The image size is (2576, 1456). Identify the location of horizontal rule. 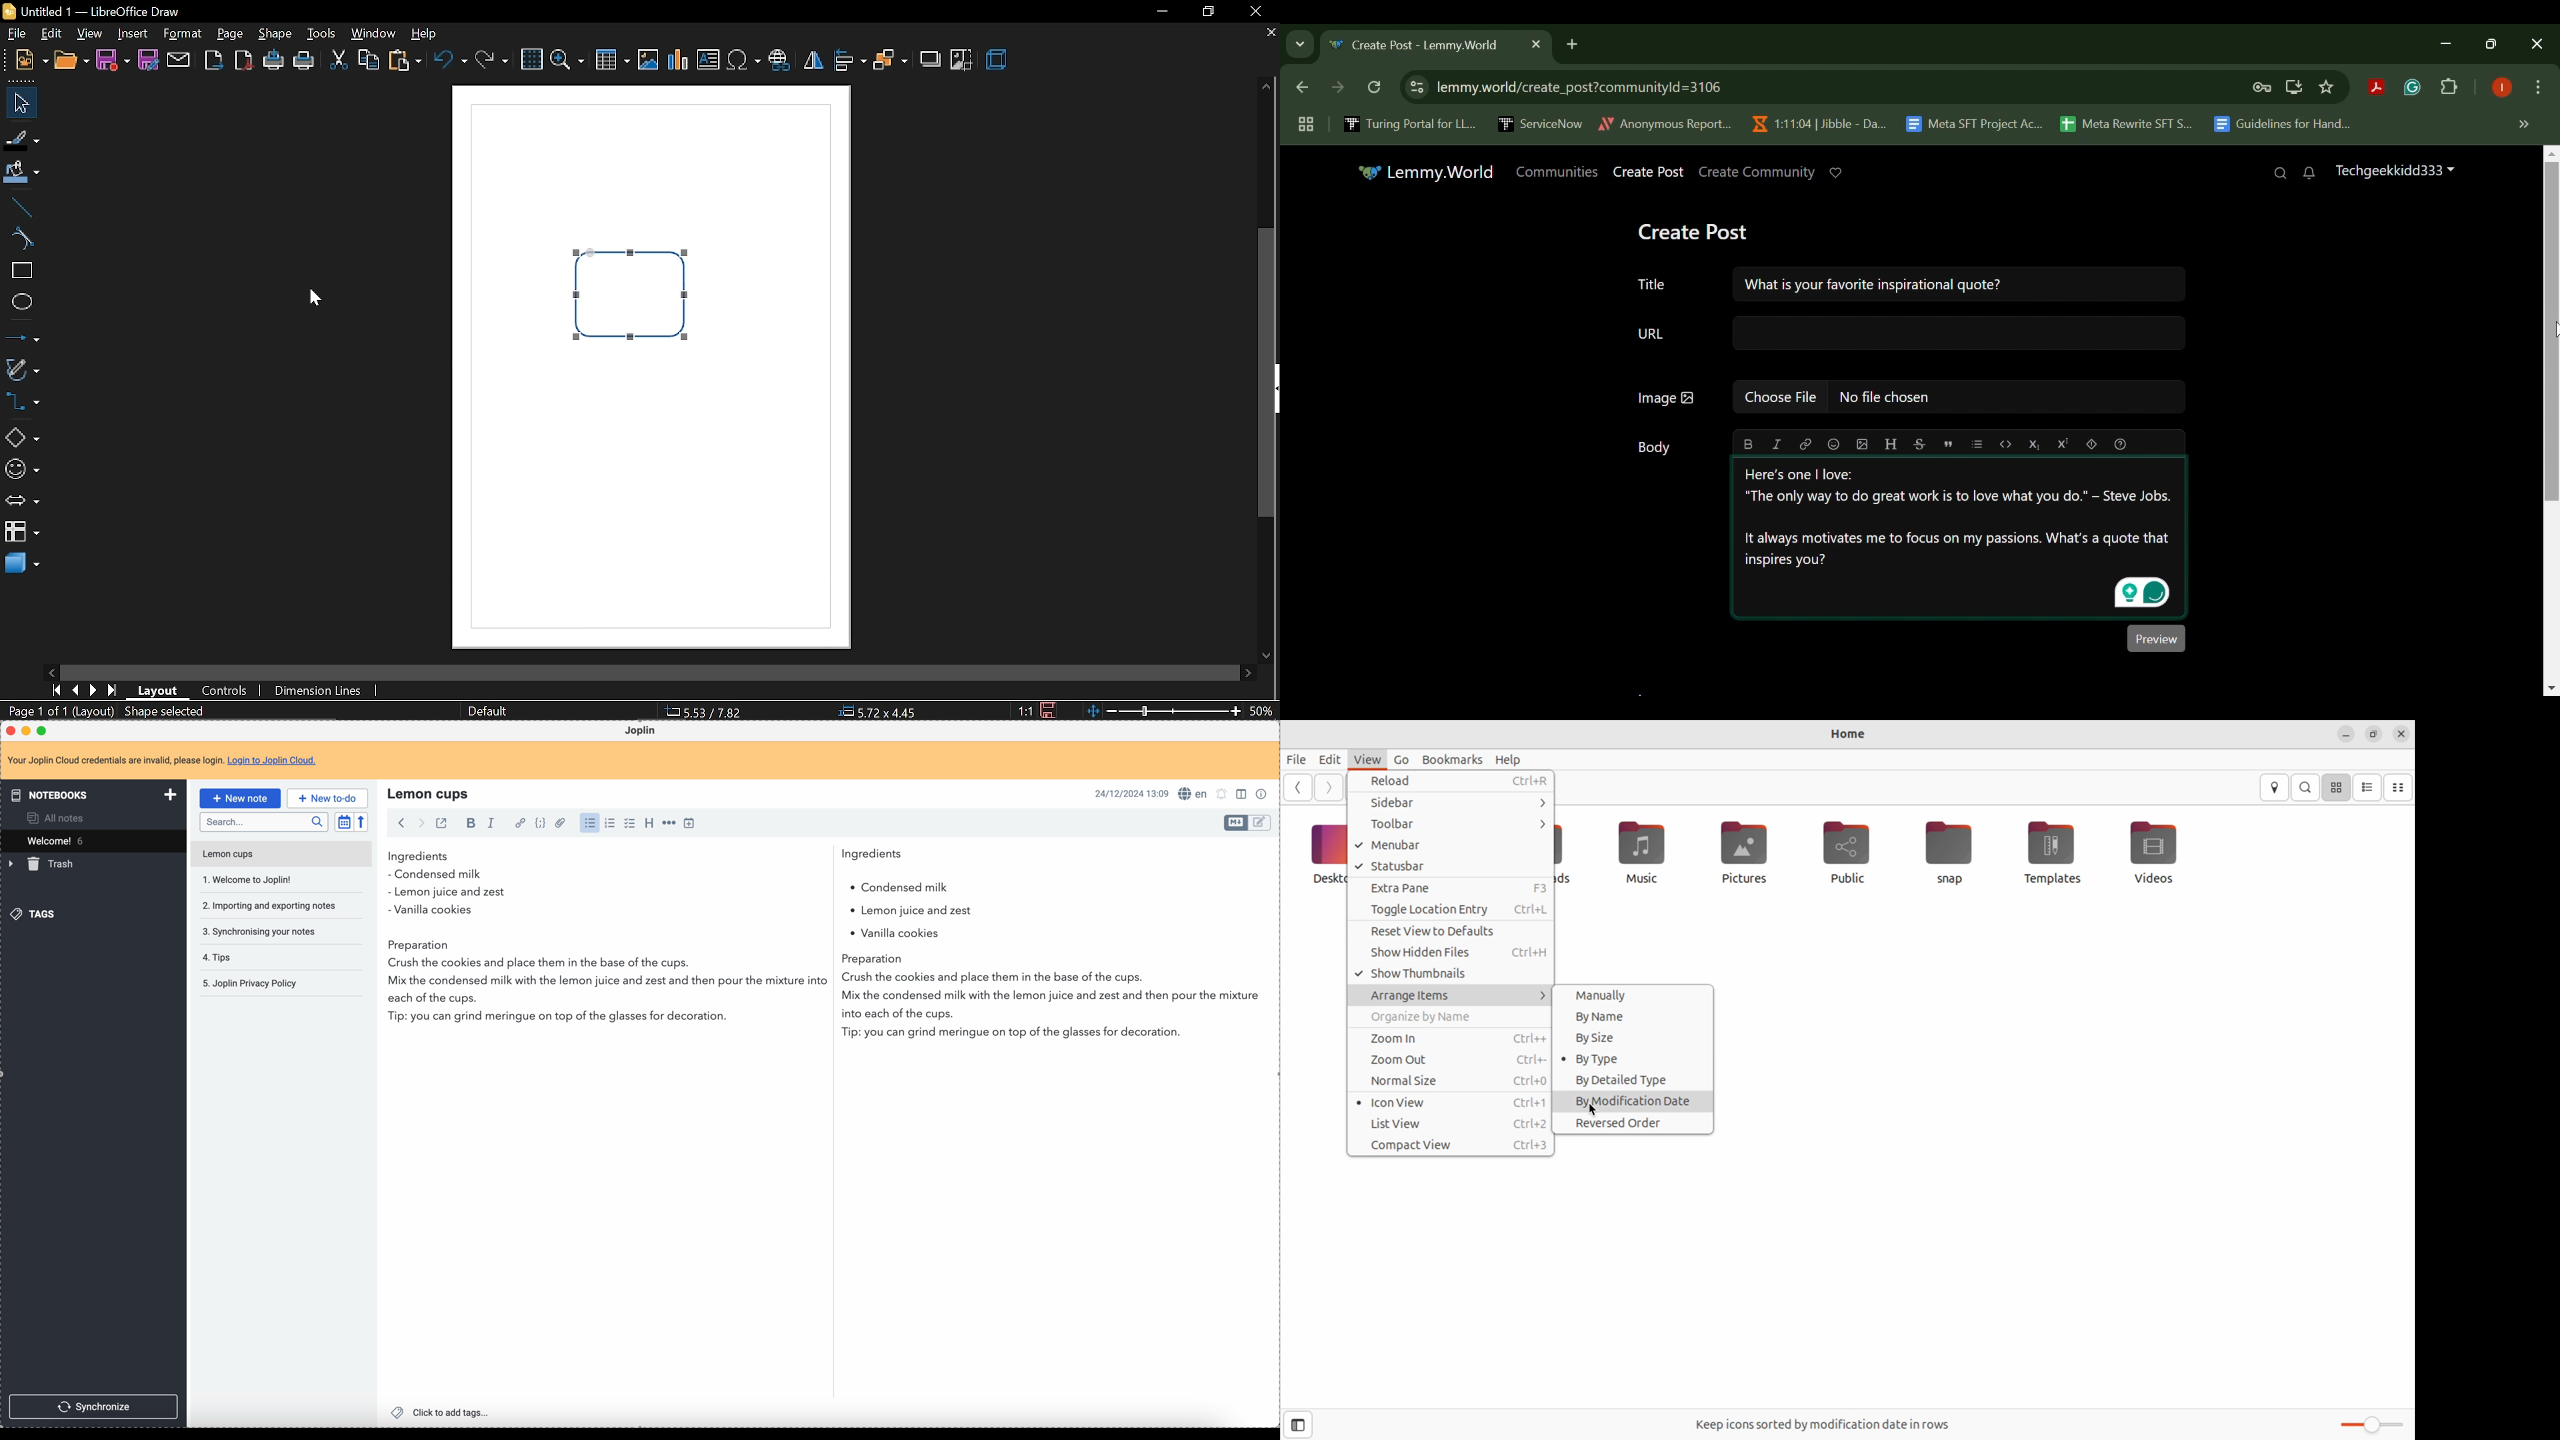
(667, 824).